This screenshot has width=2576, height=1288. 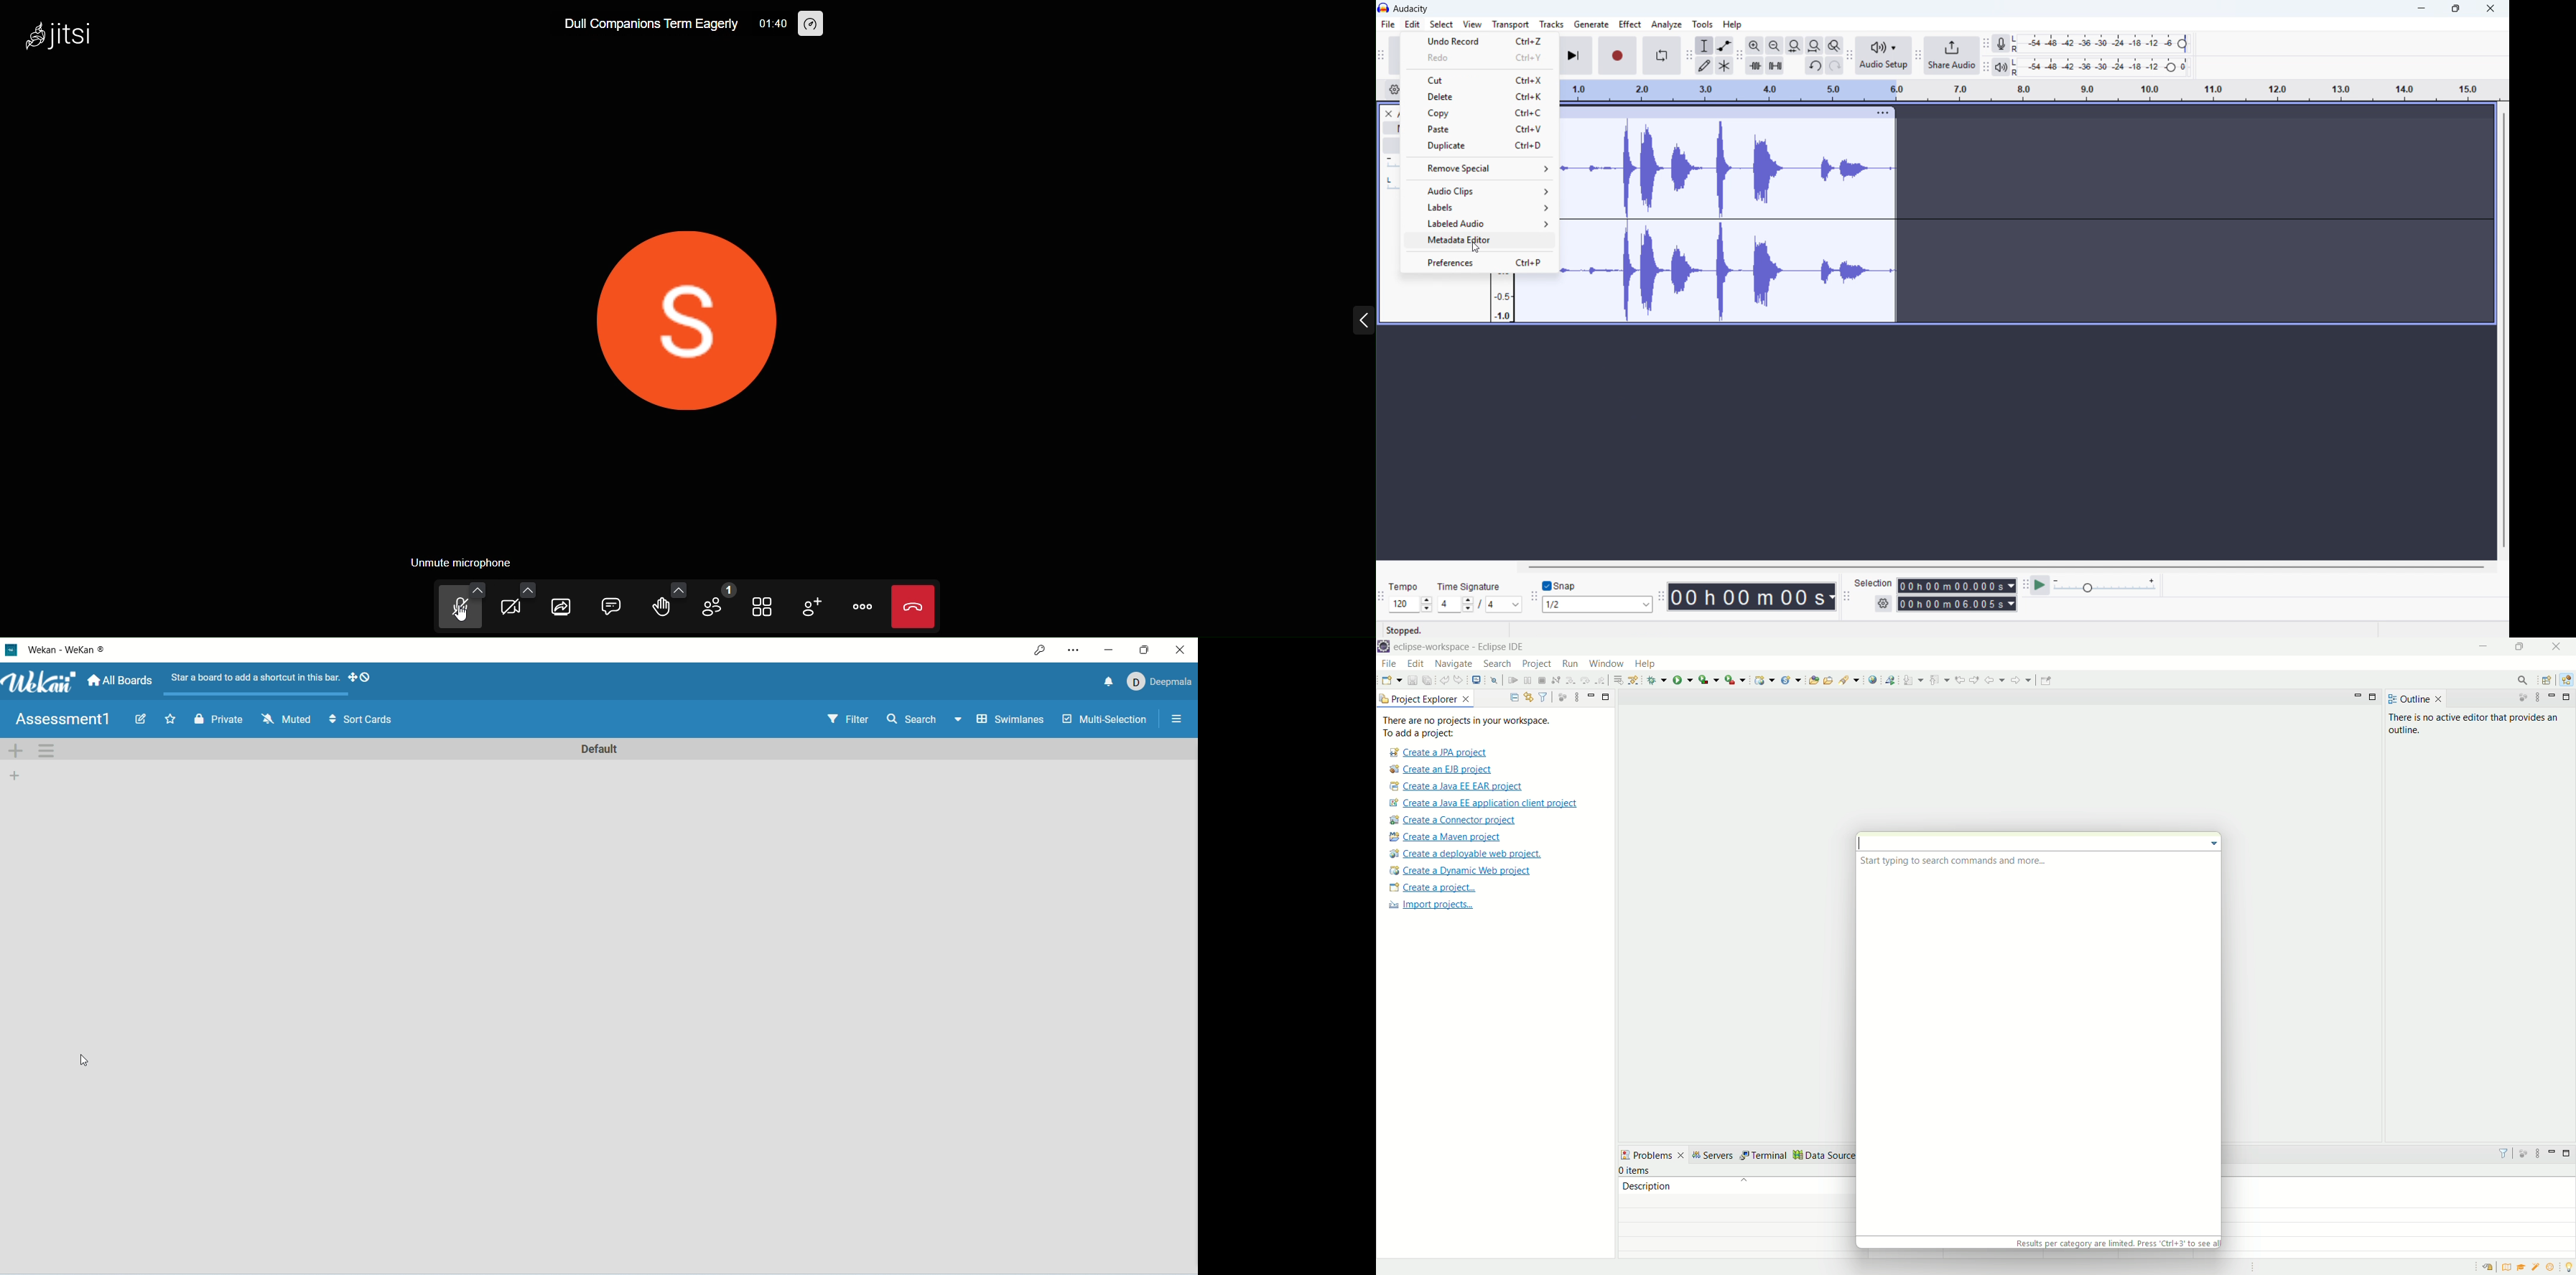 What do you see at coordinates (1631, 24) in the screenshot?
I see `effect` at bounding box center [1631, 24].